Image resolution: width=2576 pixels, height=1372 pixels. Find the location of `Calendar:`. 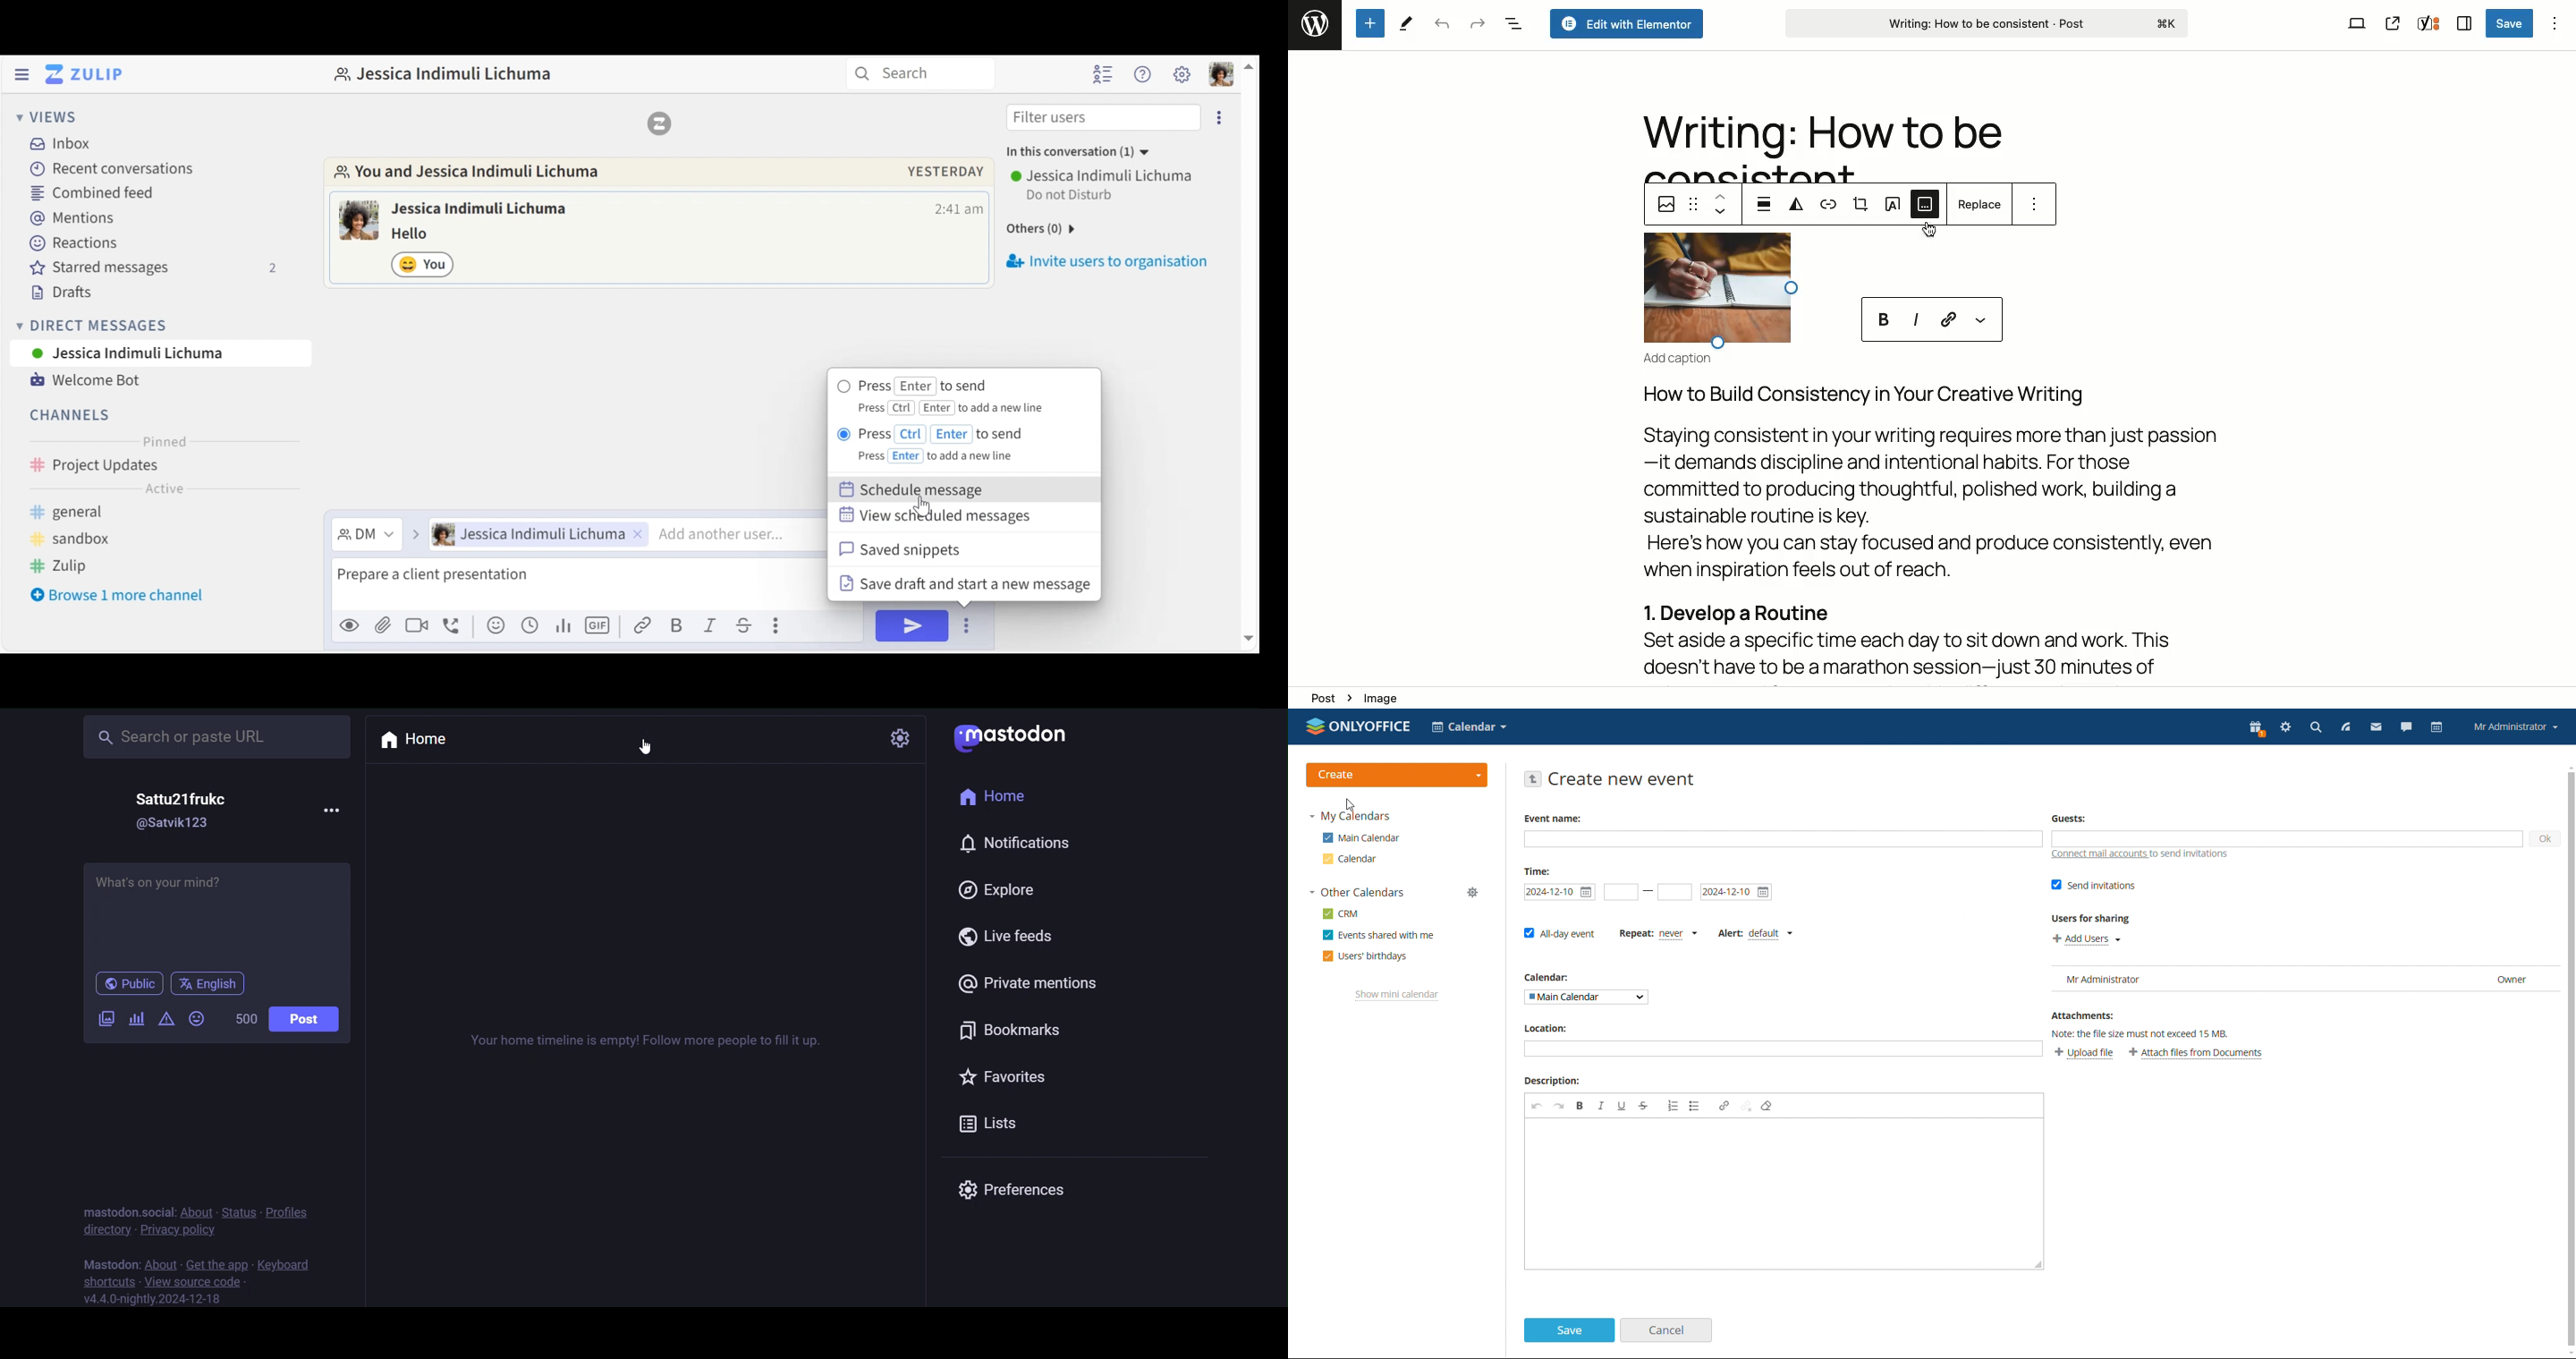

Calendar: is located at coordinates (1542, 976).